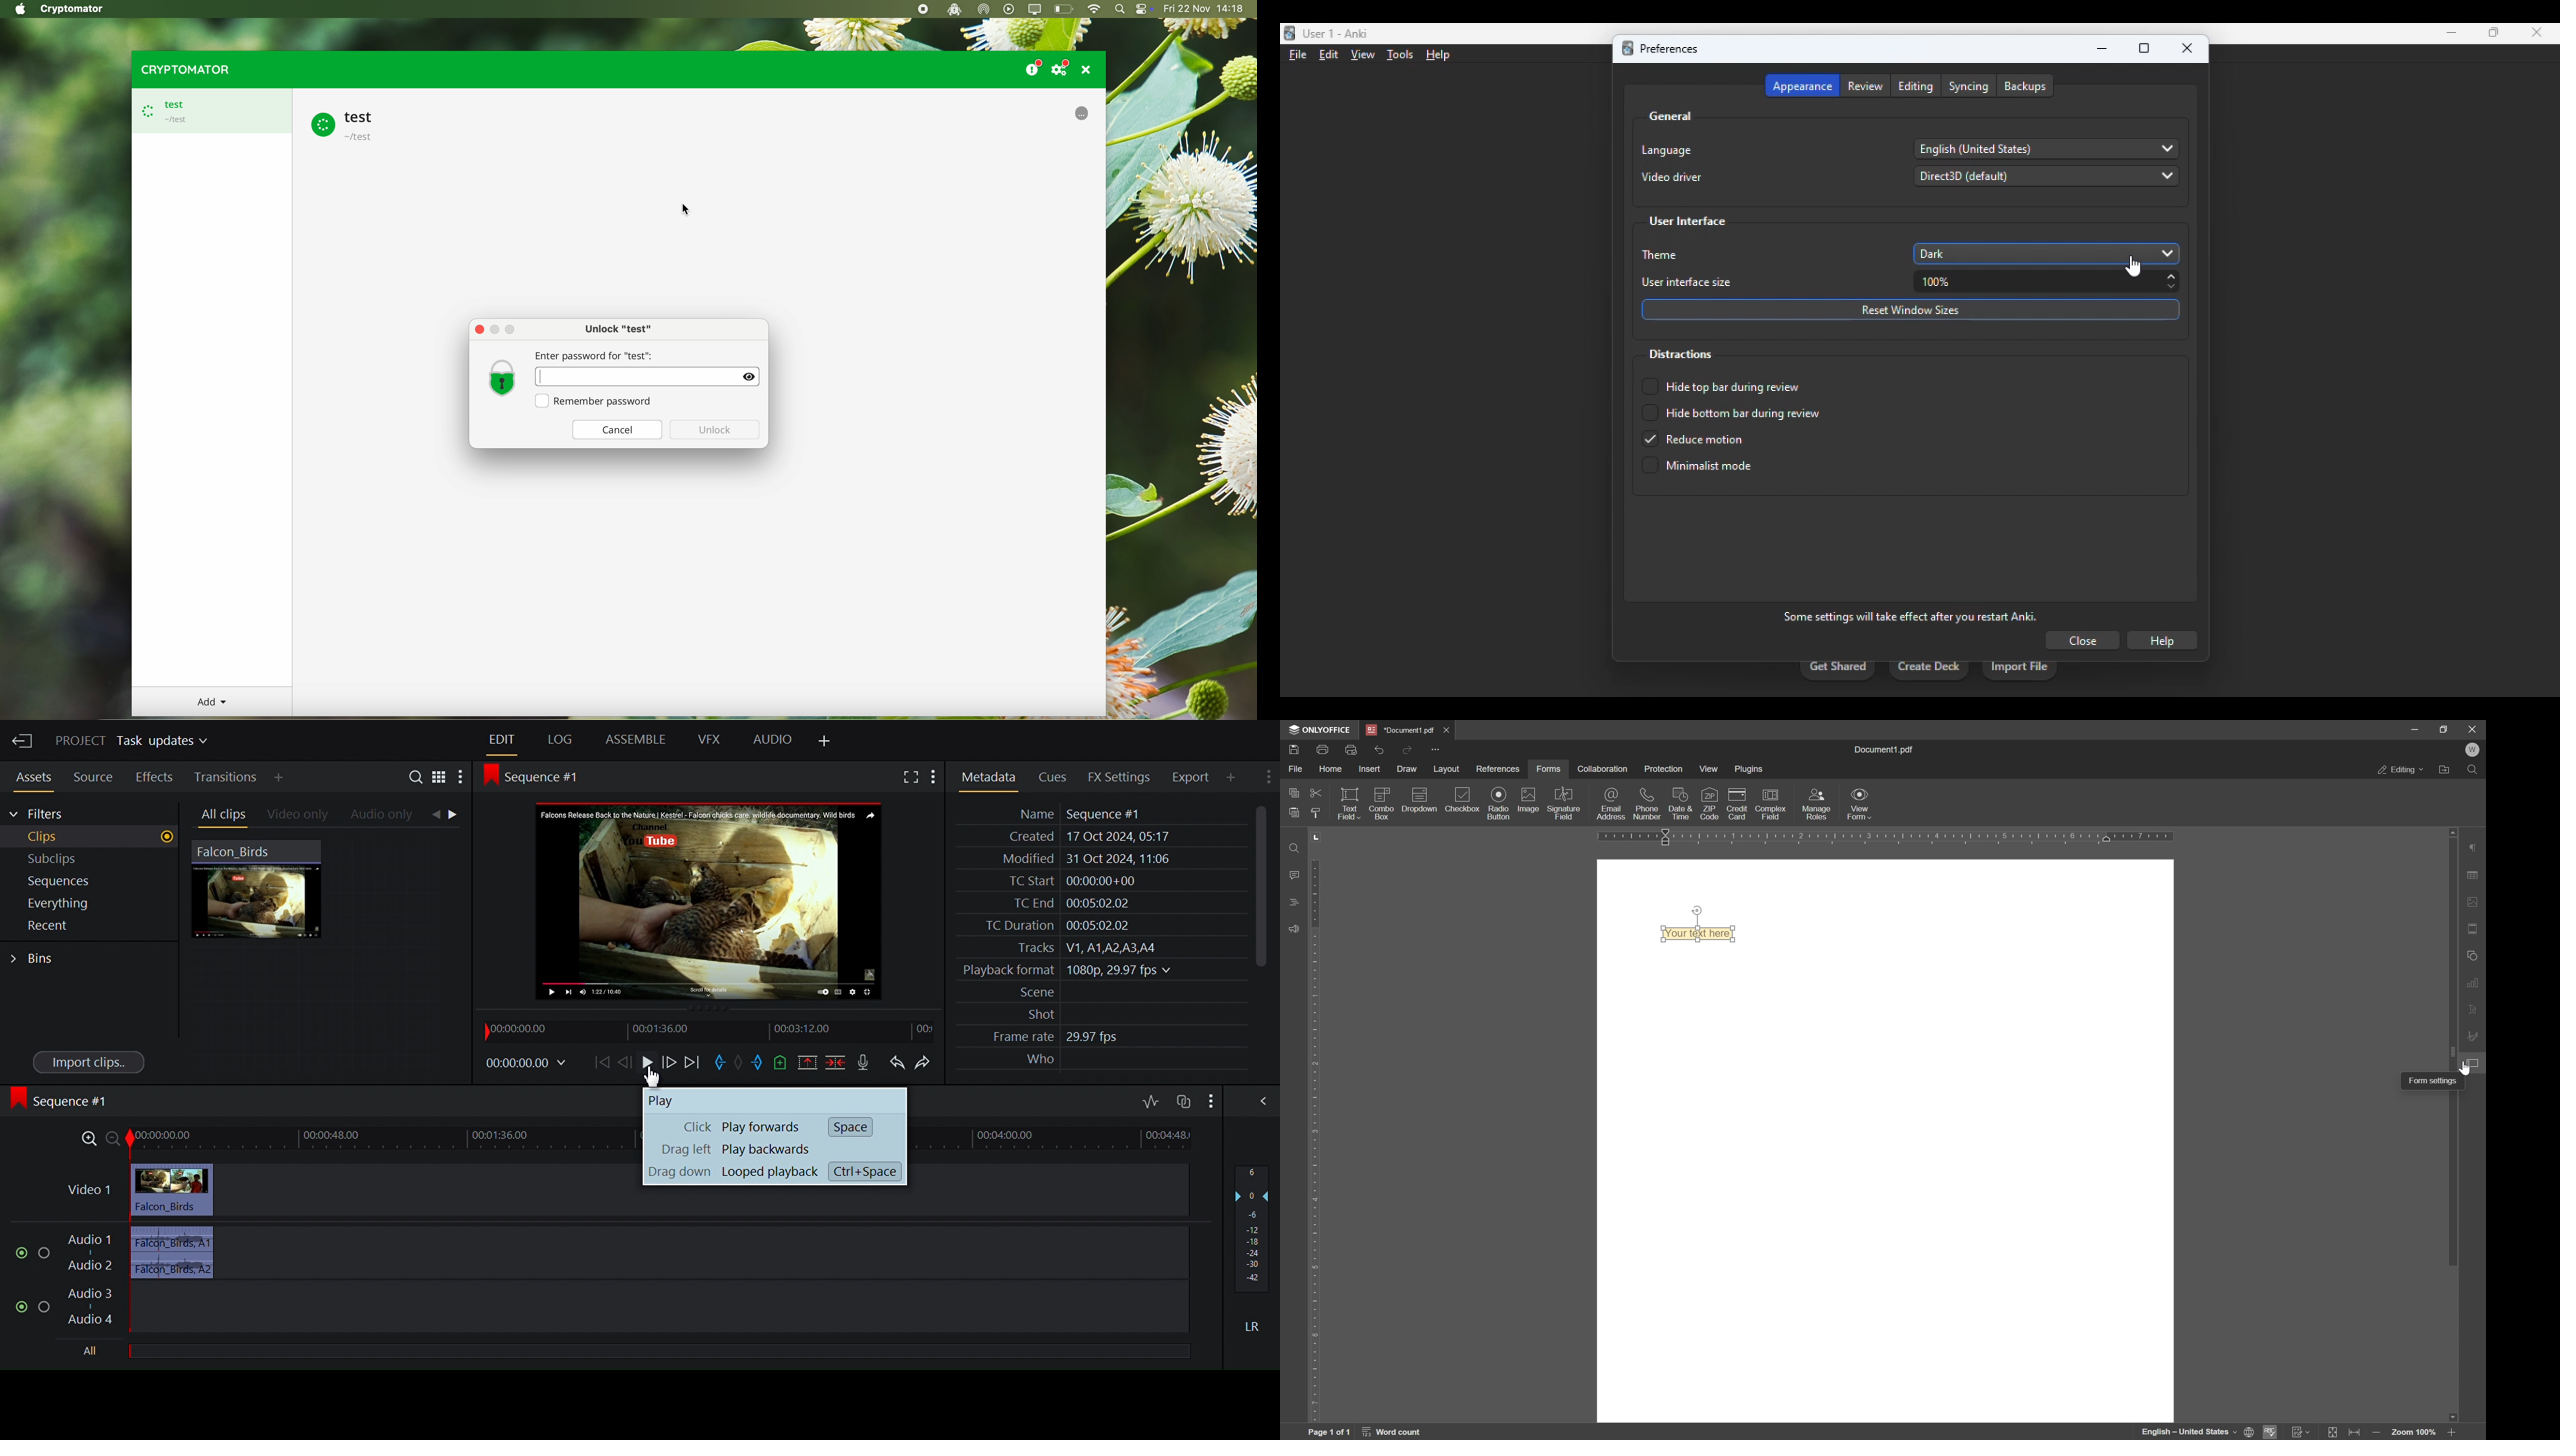  Describe the element at coordinates (2048, 253) in the screenshot. I see `dark` at that location.